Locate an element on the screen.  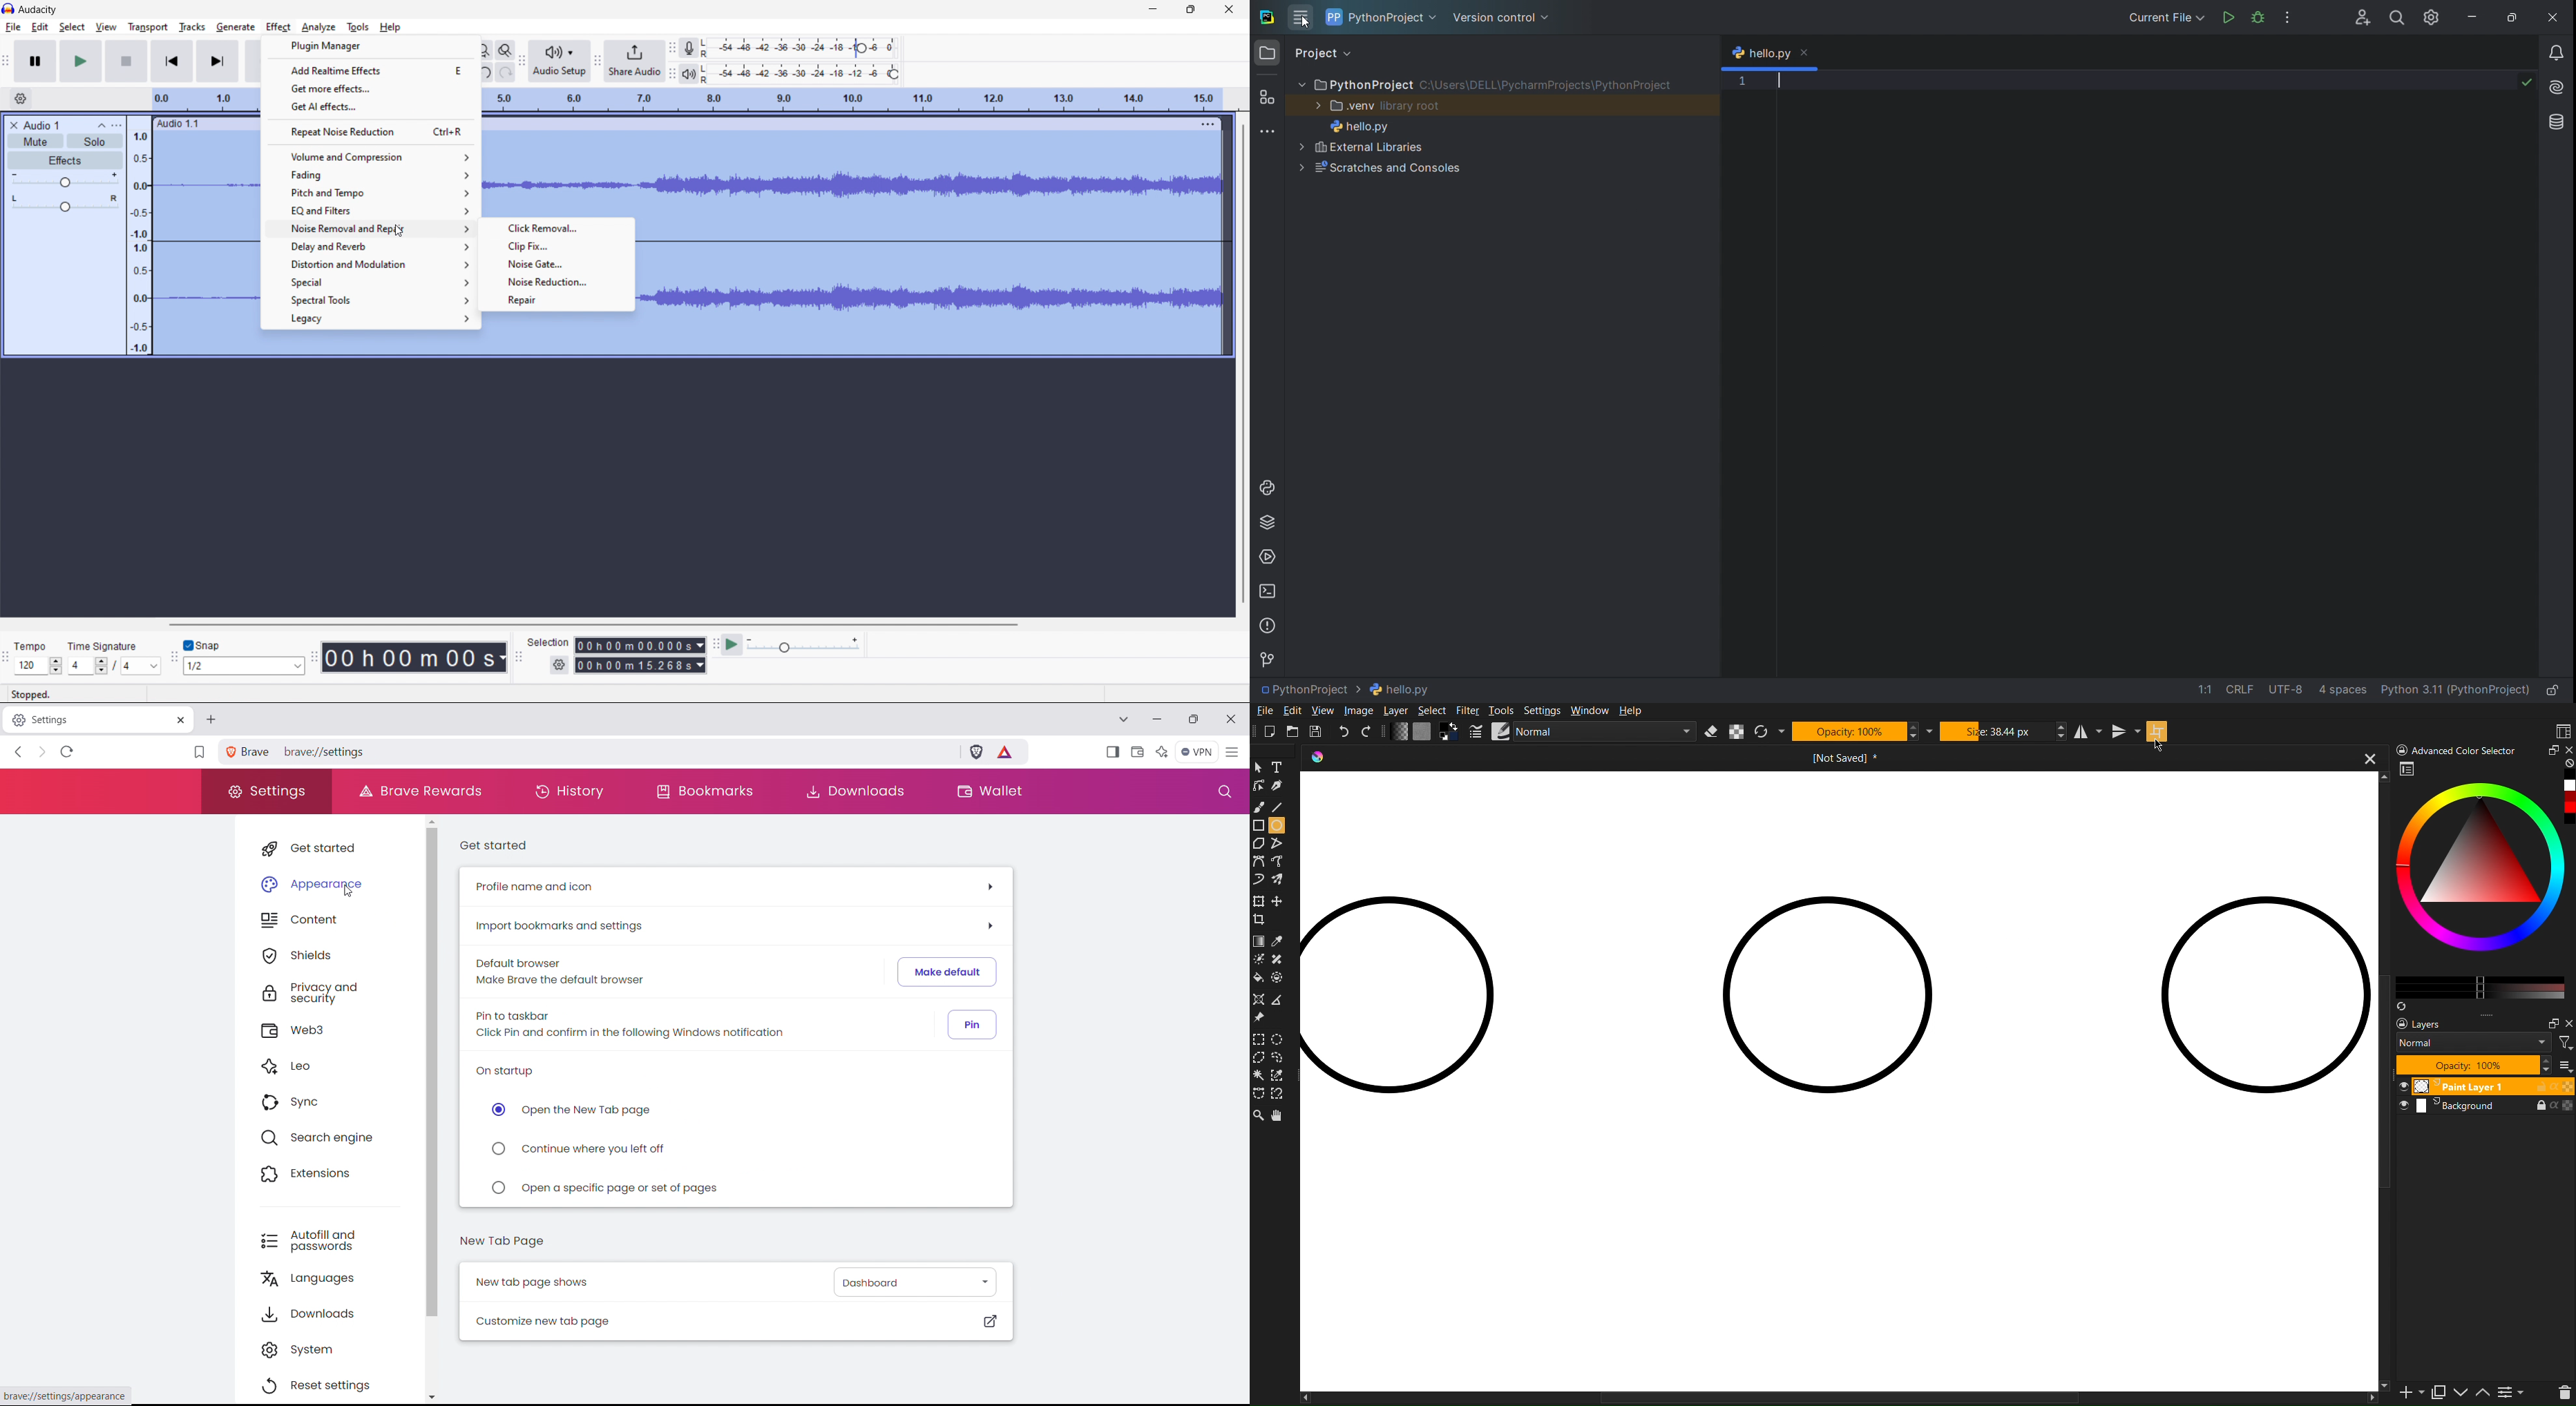
view menu is located at coordinates (118, 126).